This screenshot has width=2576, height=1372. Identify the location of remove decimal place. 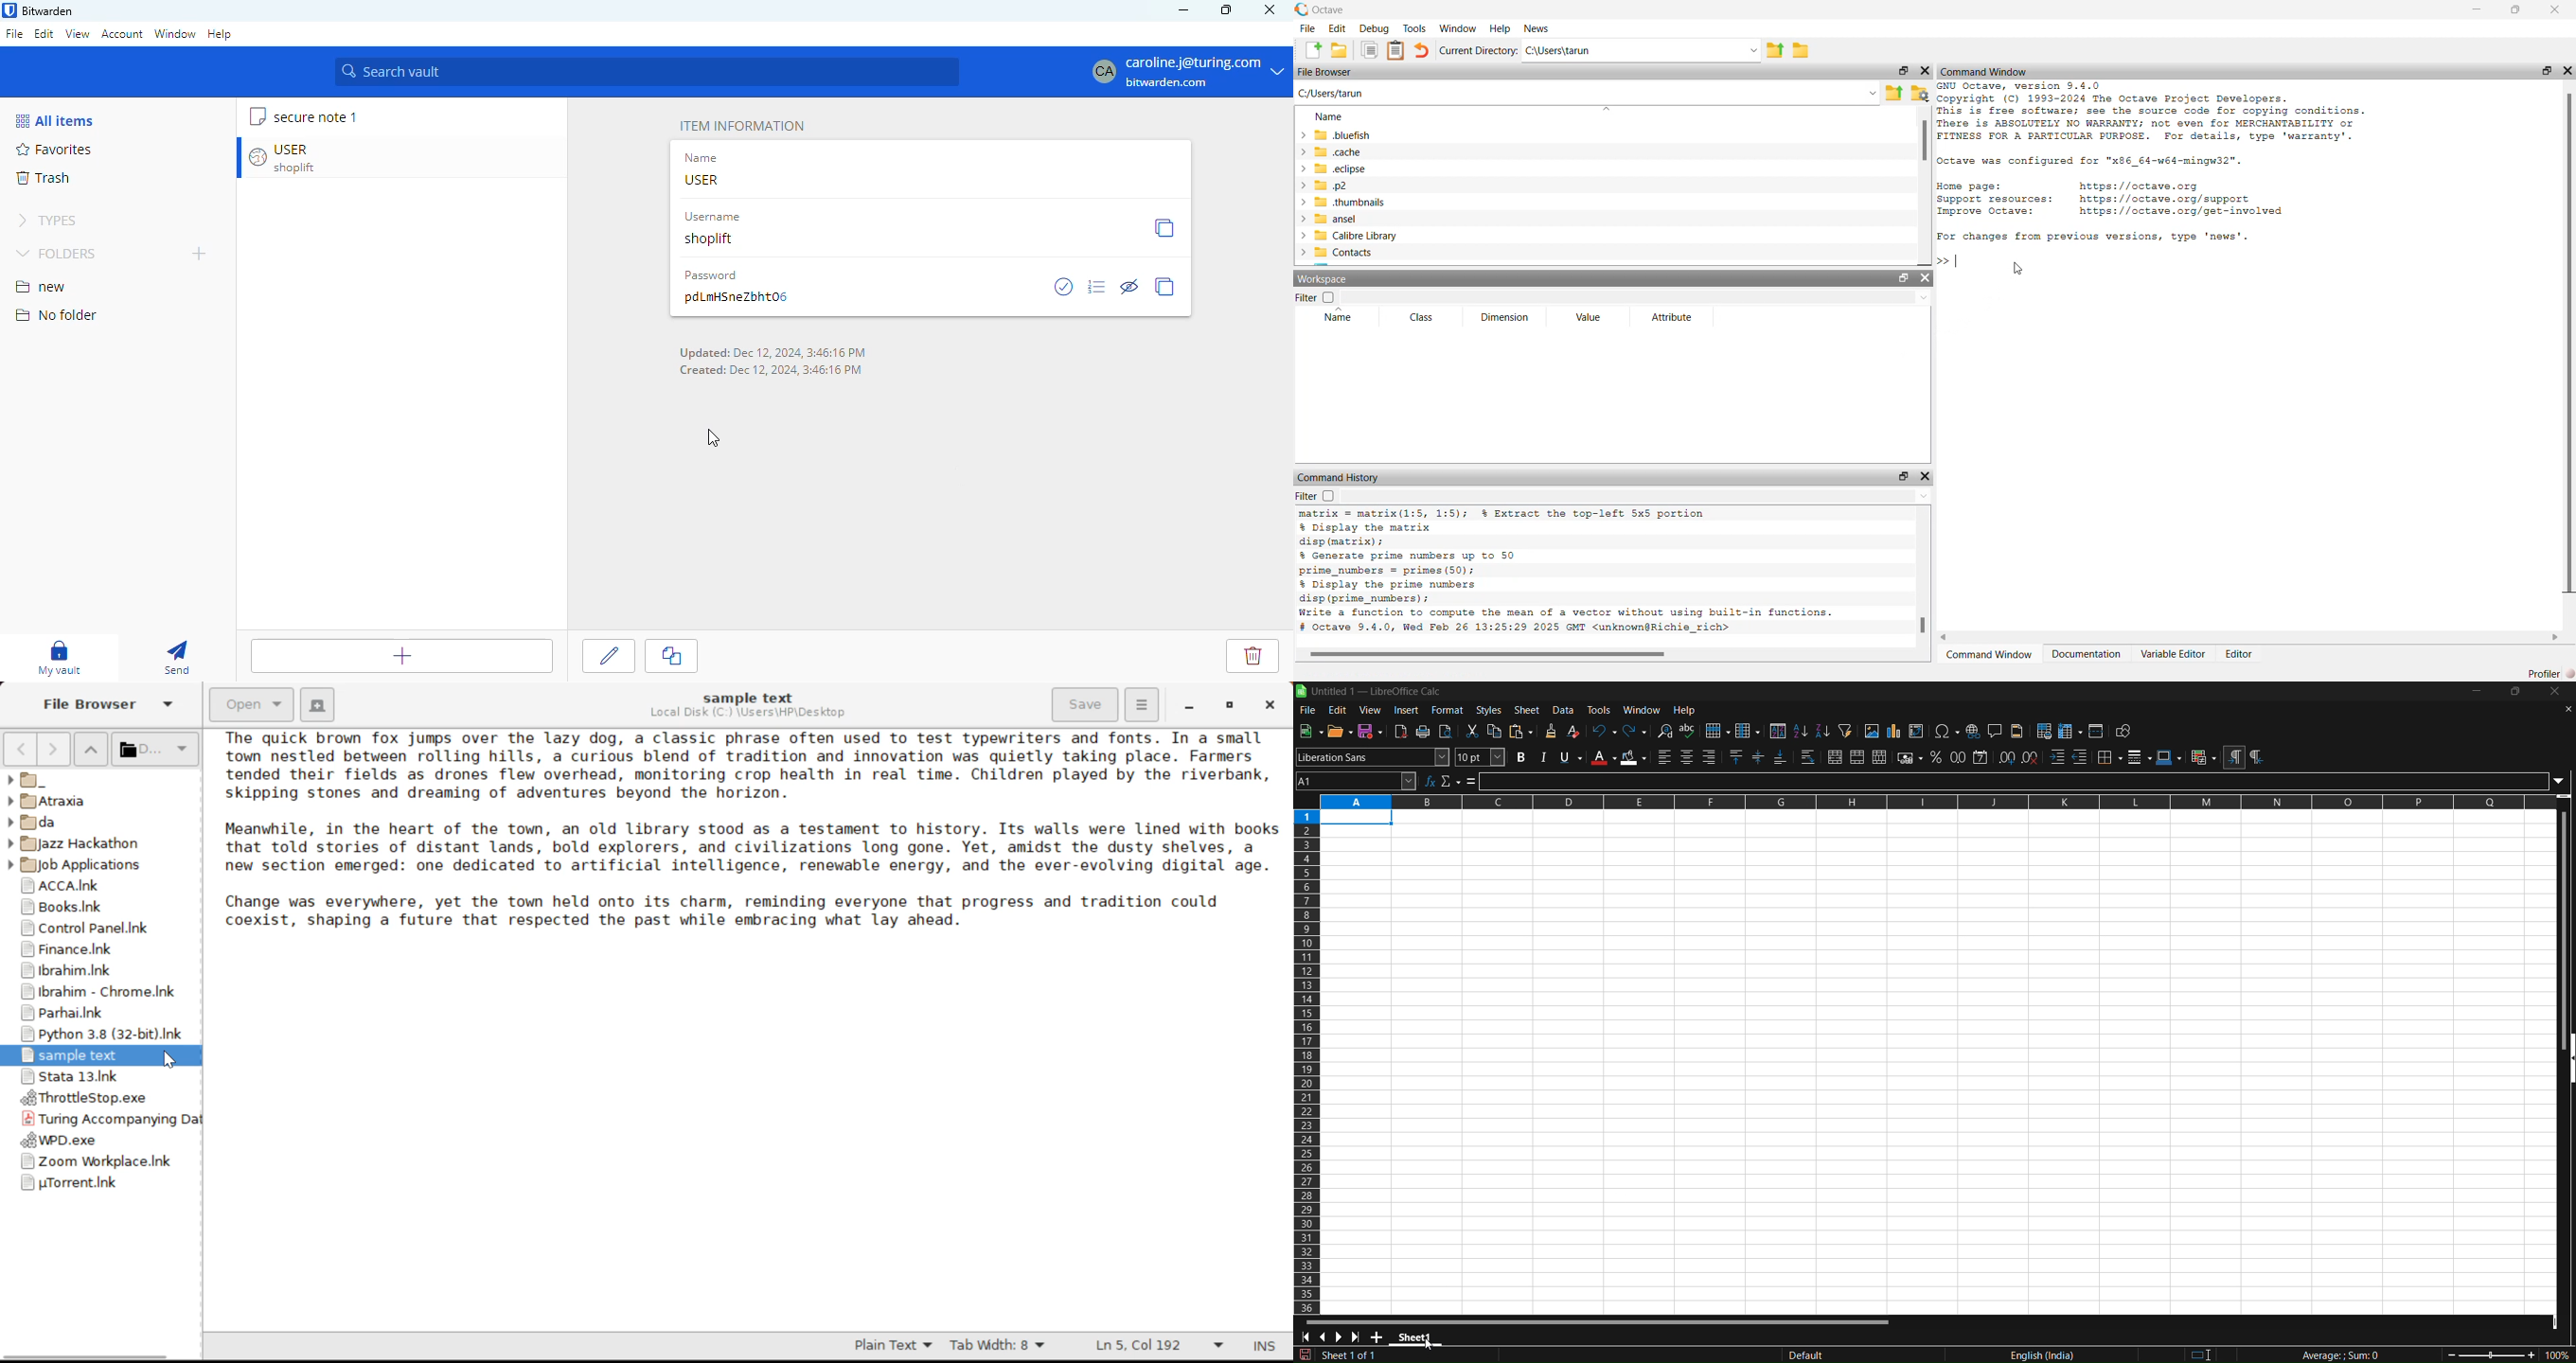
(2030, 756).